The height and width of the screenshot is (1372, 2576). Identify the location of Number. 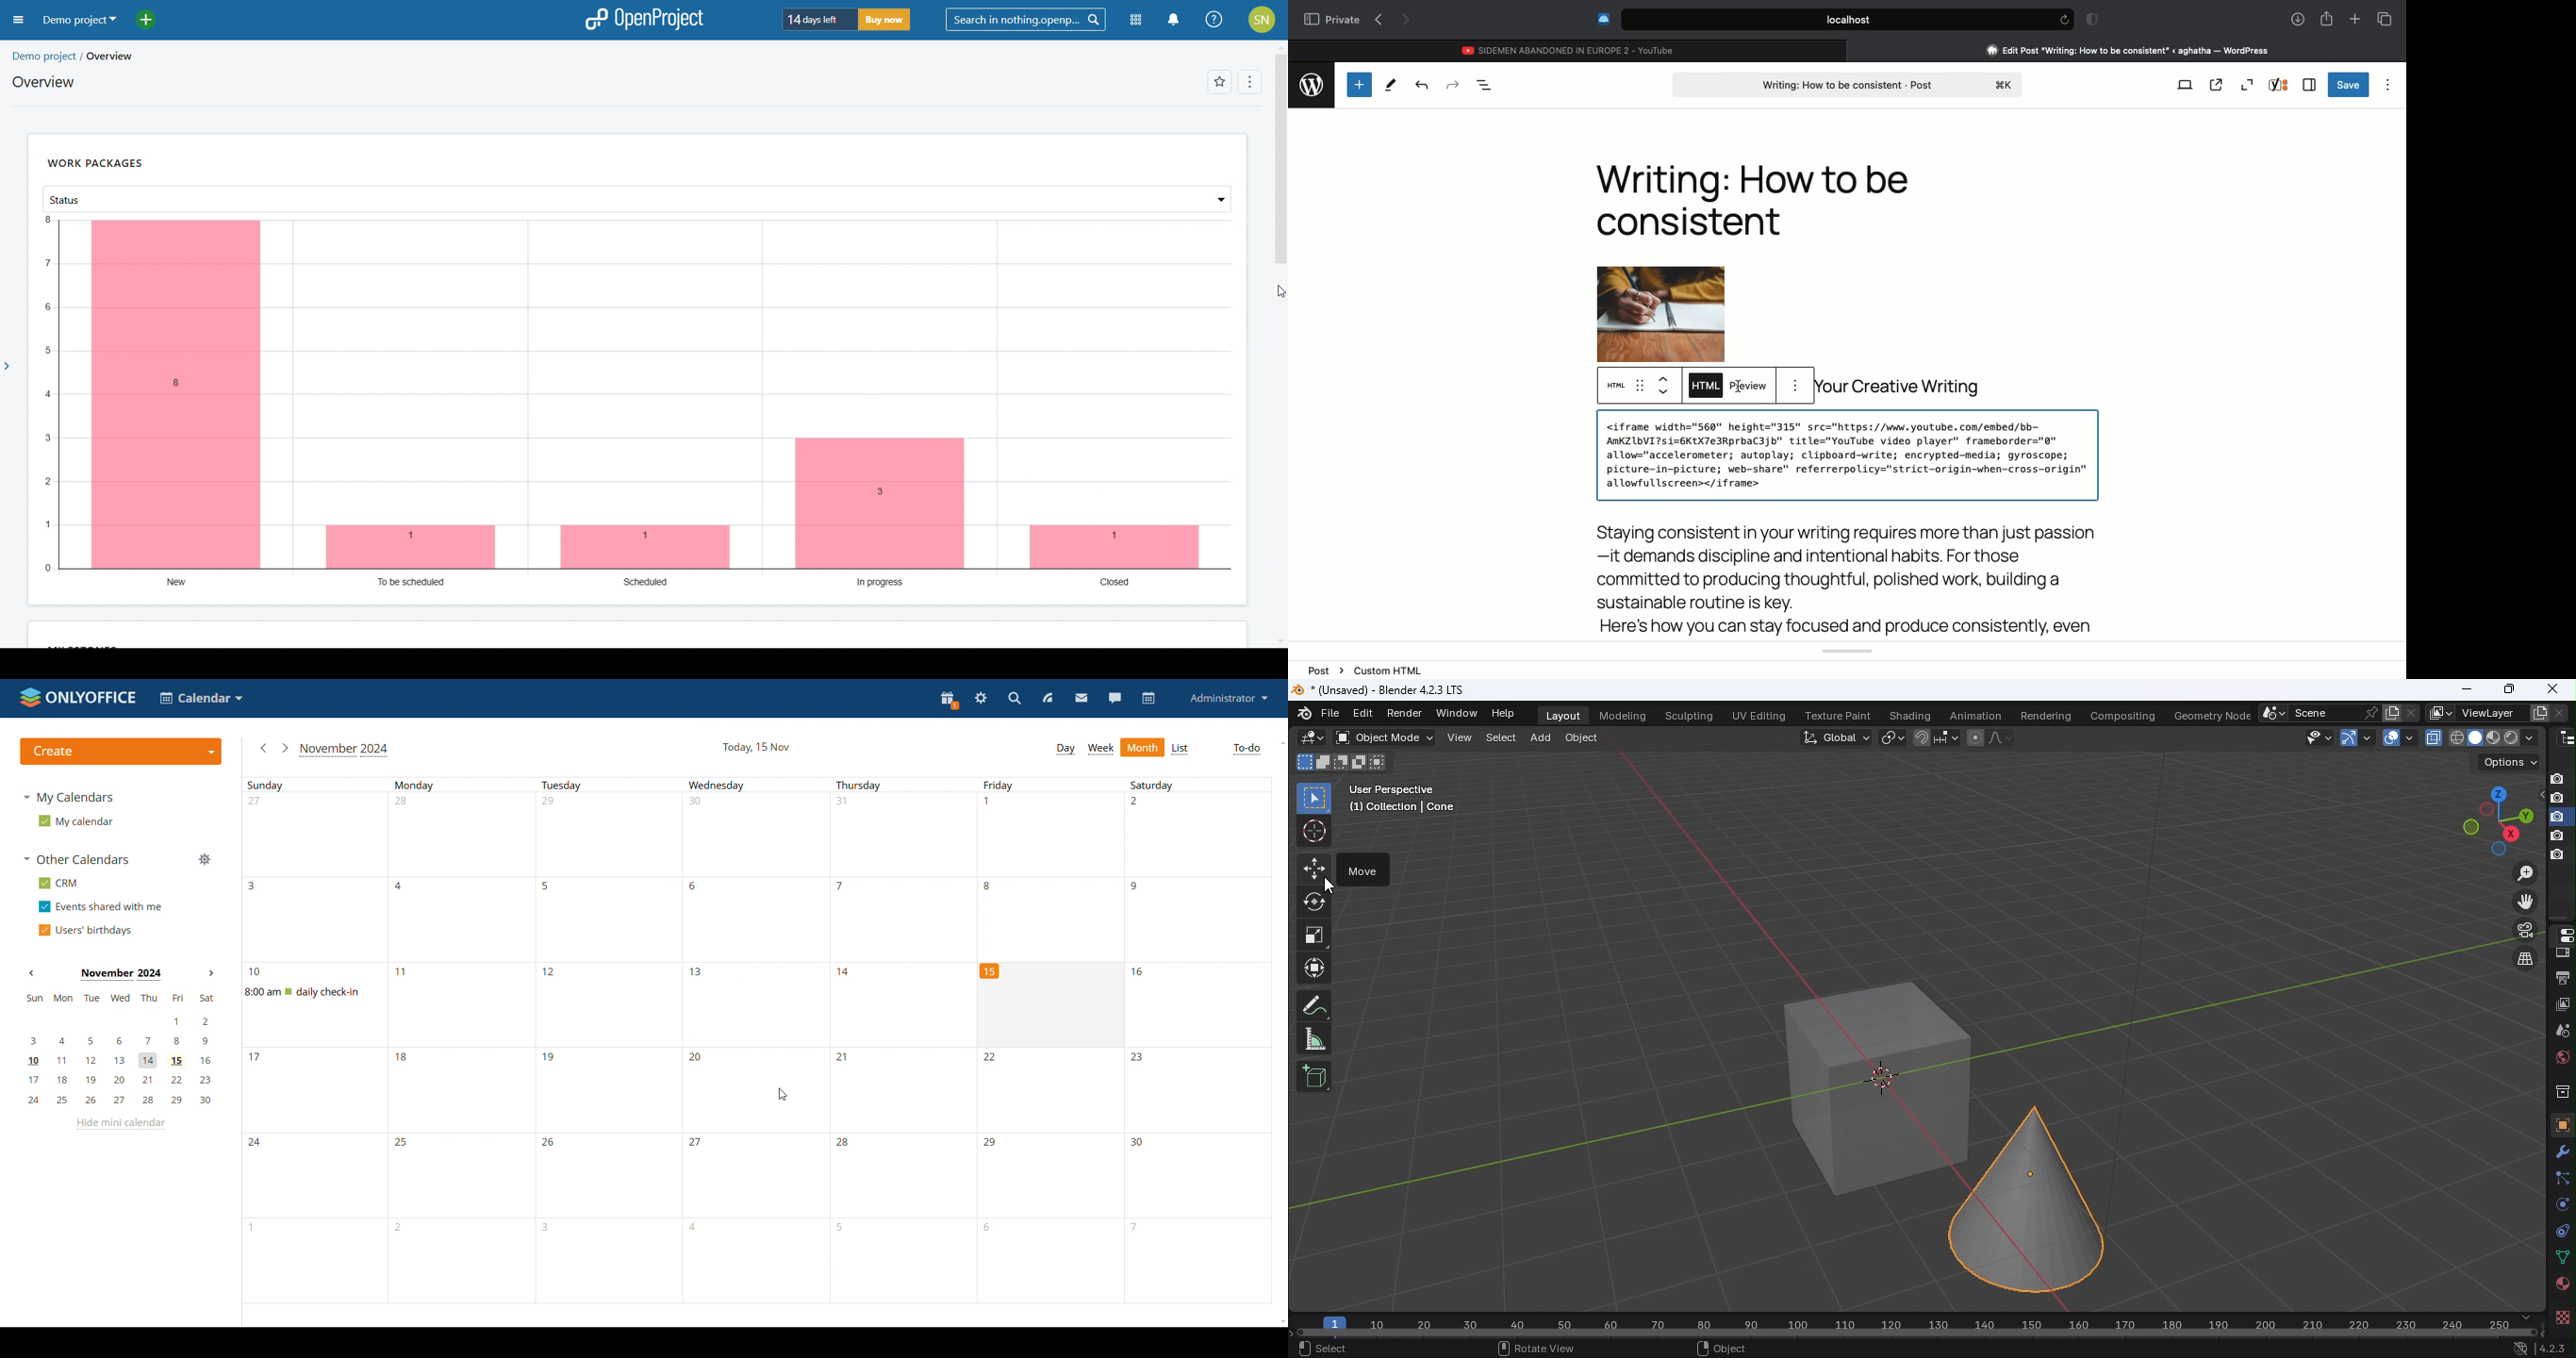
(845, 1145).